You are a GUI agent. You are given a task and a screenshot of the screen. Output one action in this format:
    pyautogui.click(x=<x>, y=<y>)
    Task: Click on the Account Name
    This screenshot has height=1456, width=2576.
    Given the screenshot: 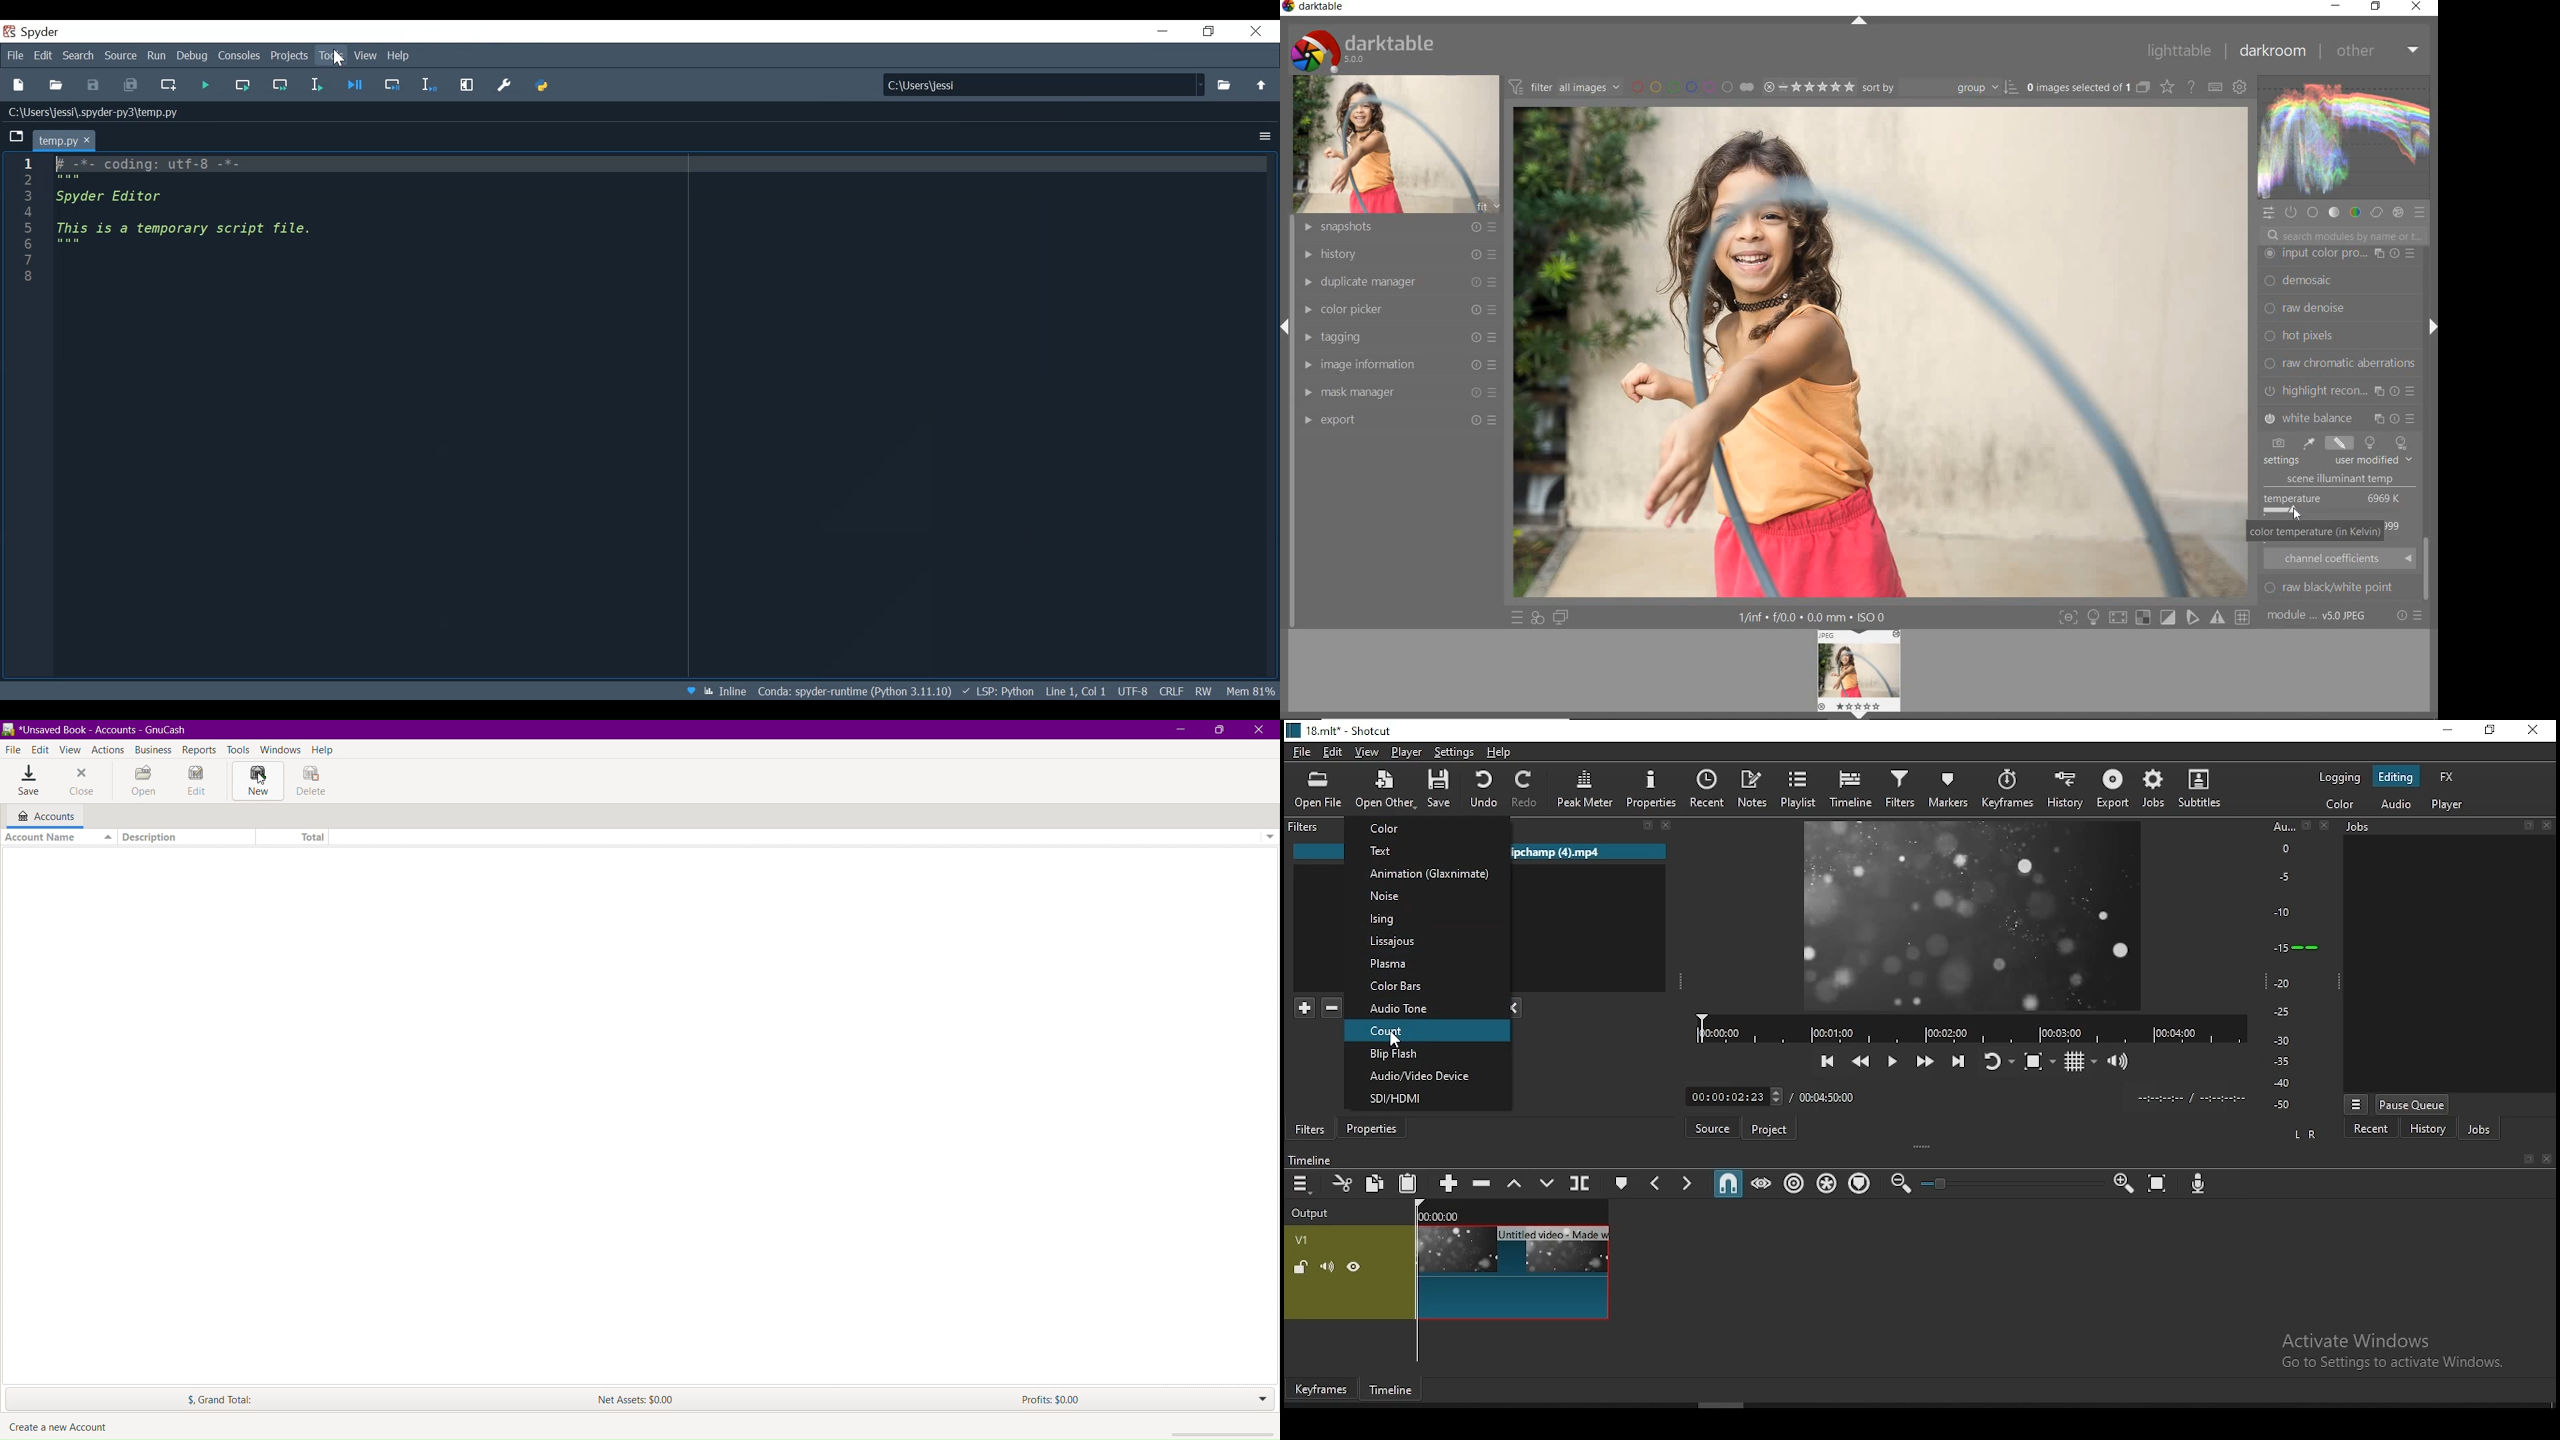 What is the action you would take?
    pyautogui.click(x=59, y=837)
    